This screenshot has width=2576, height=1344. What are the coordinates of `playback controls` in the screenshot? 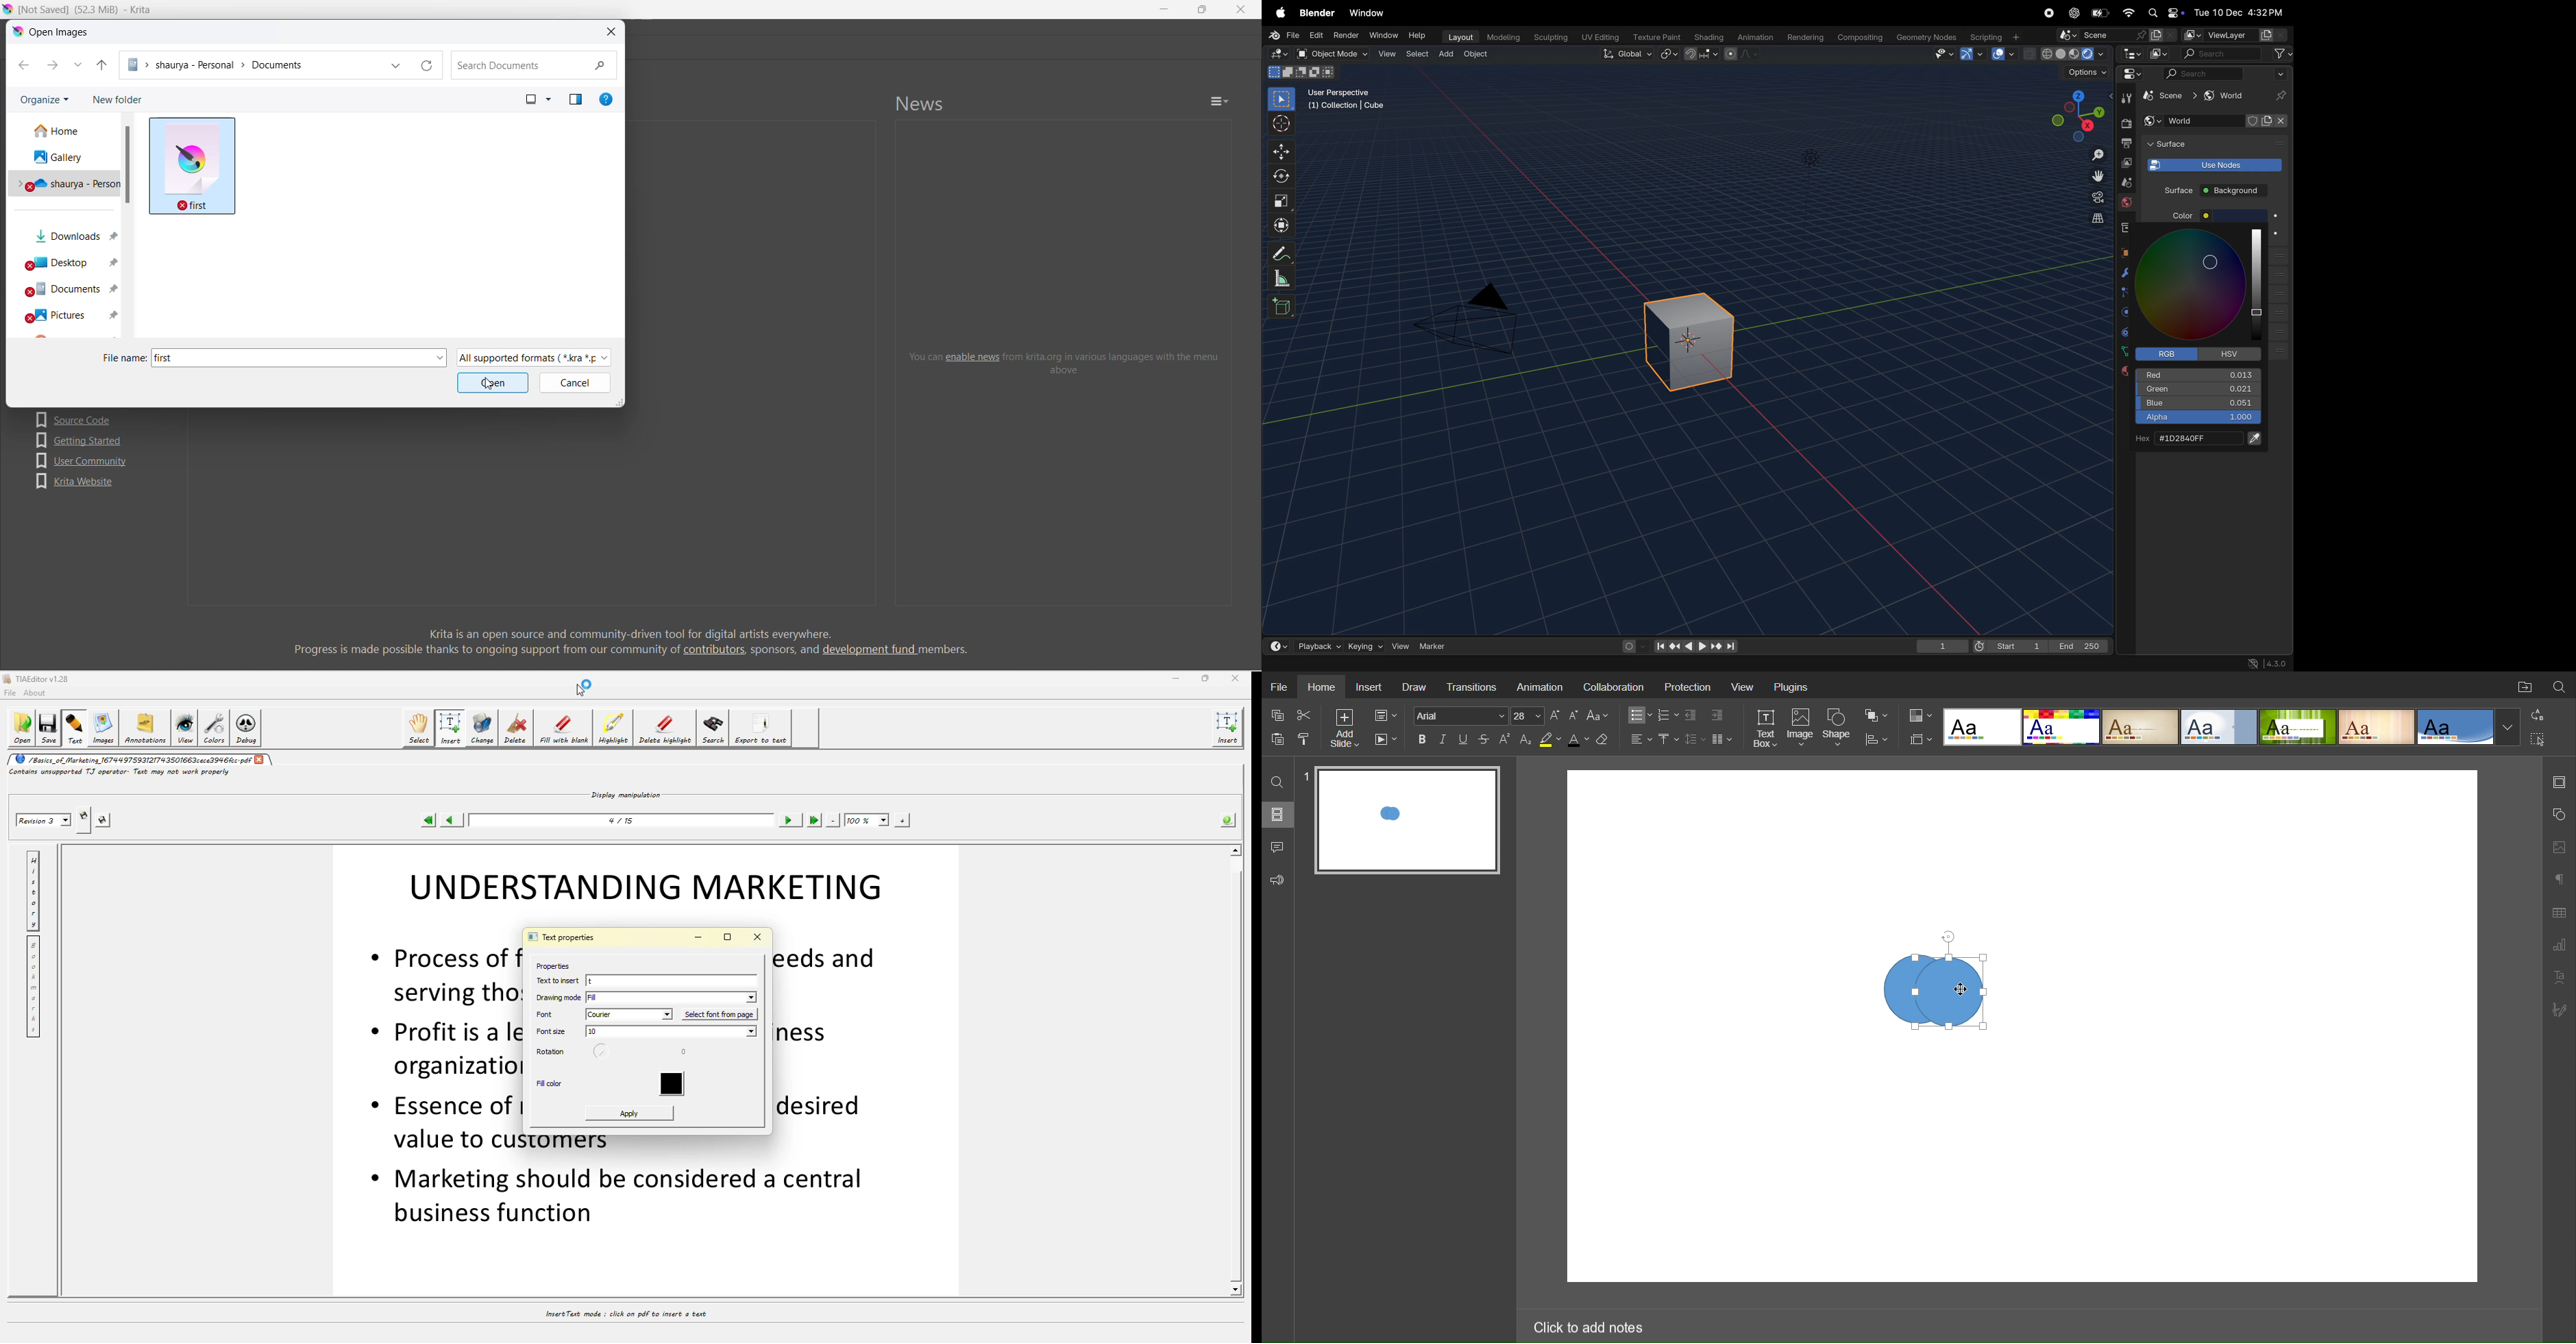 It's located at (1695, 645).